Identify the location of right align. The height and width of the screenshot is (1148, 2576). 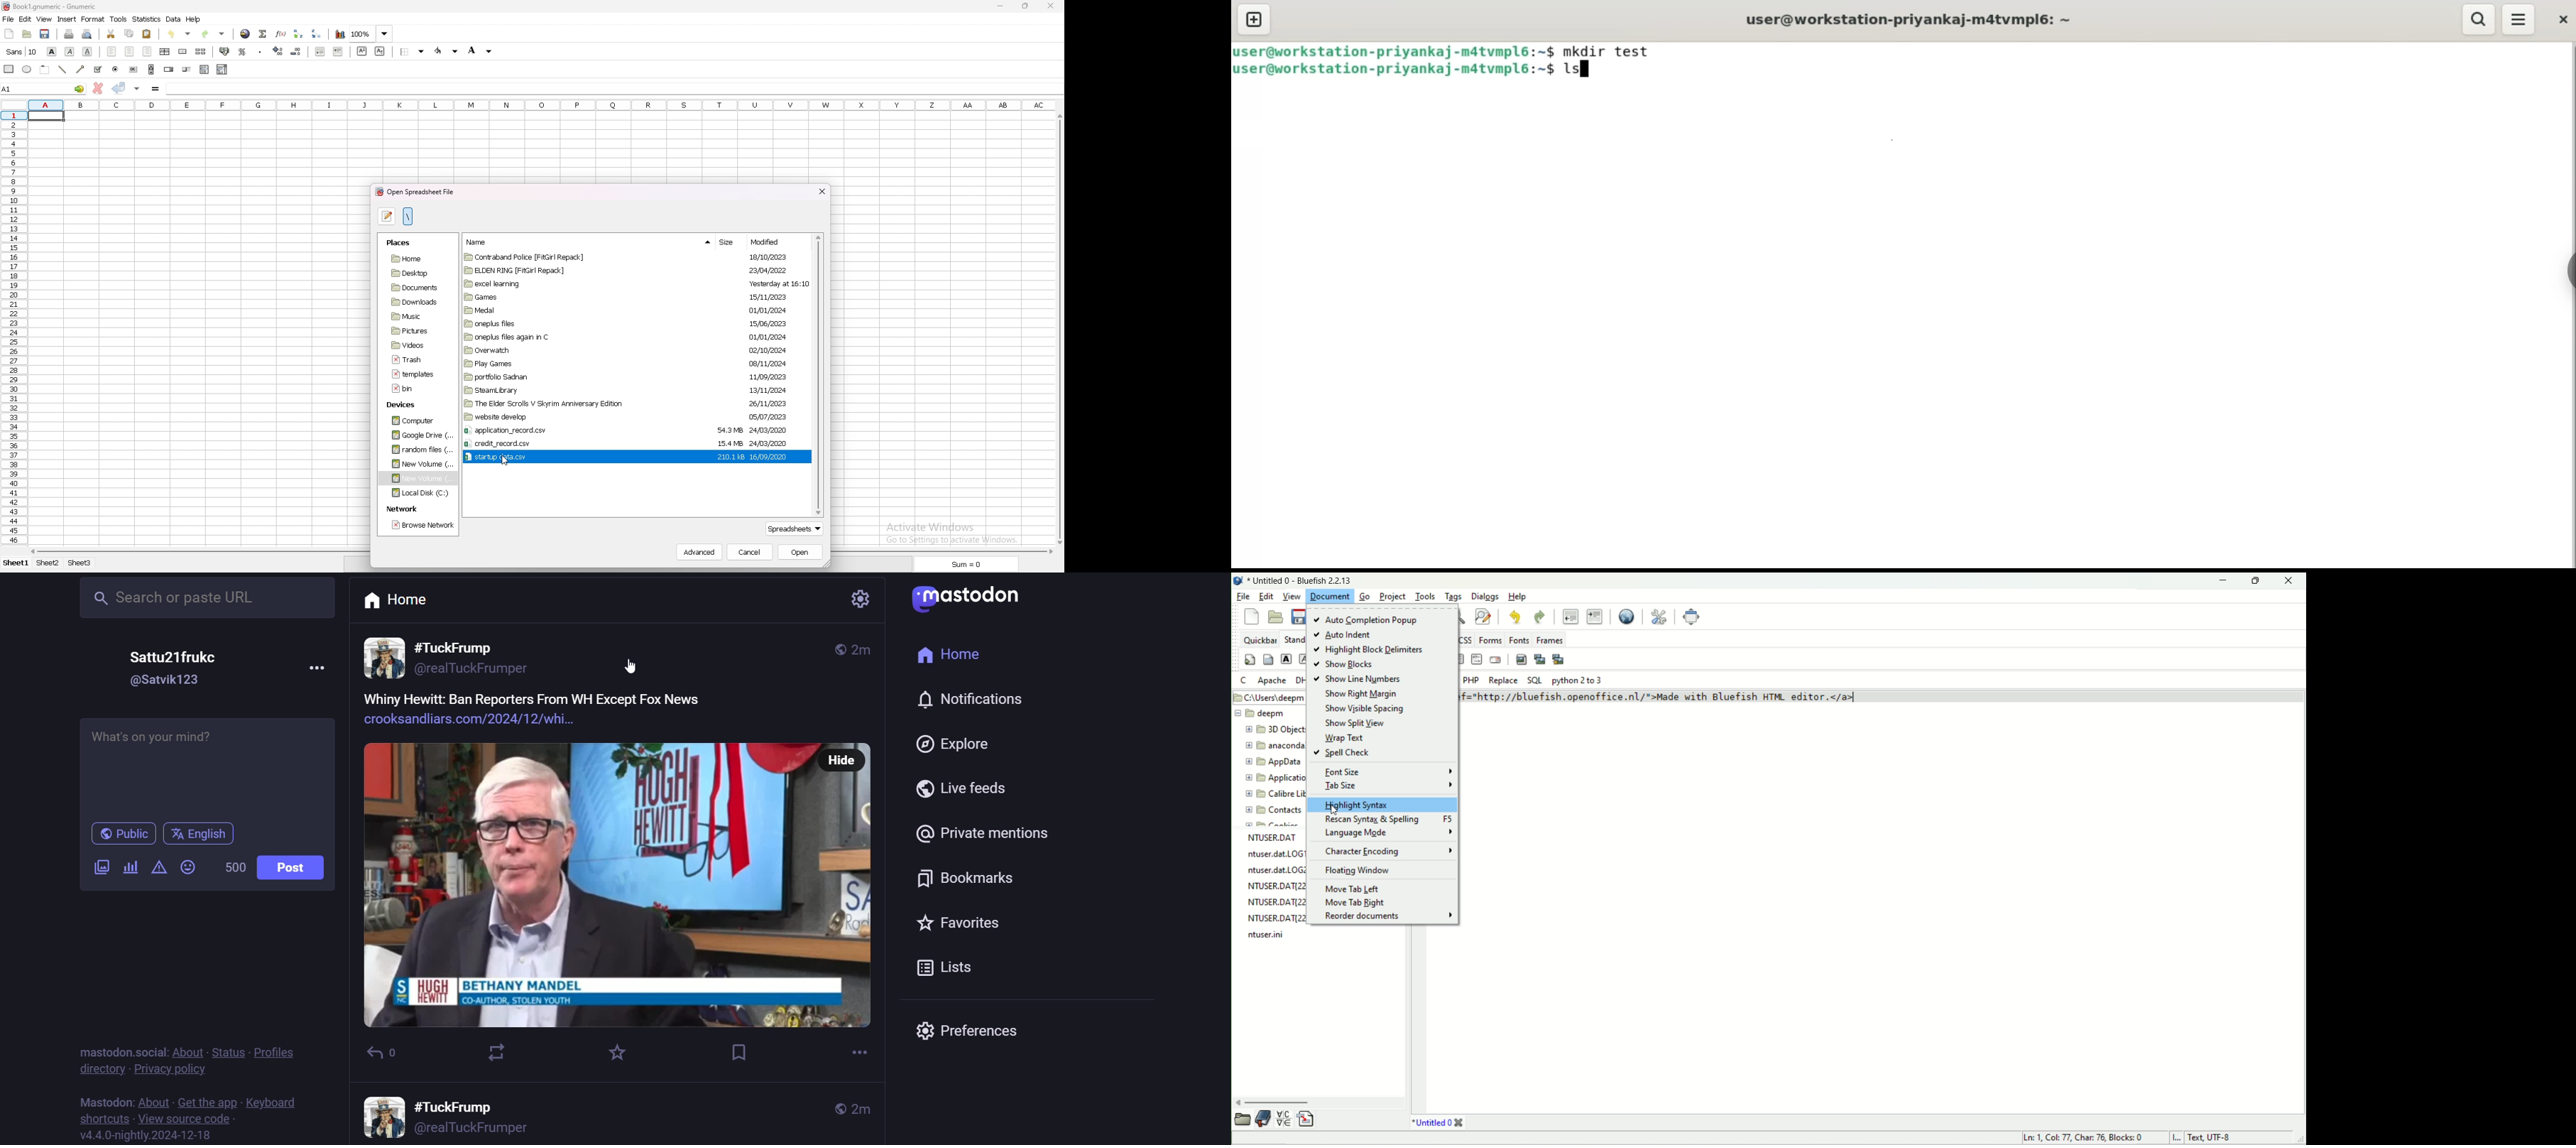
(147, 51).